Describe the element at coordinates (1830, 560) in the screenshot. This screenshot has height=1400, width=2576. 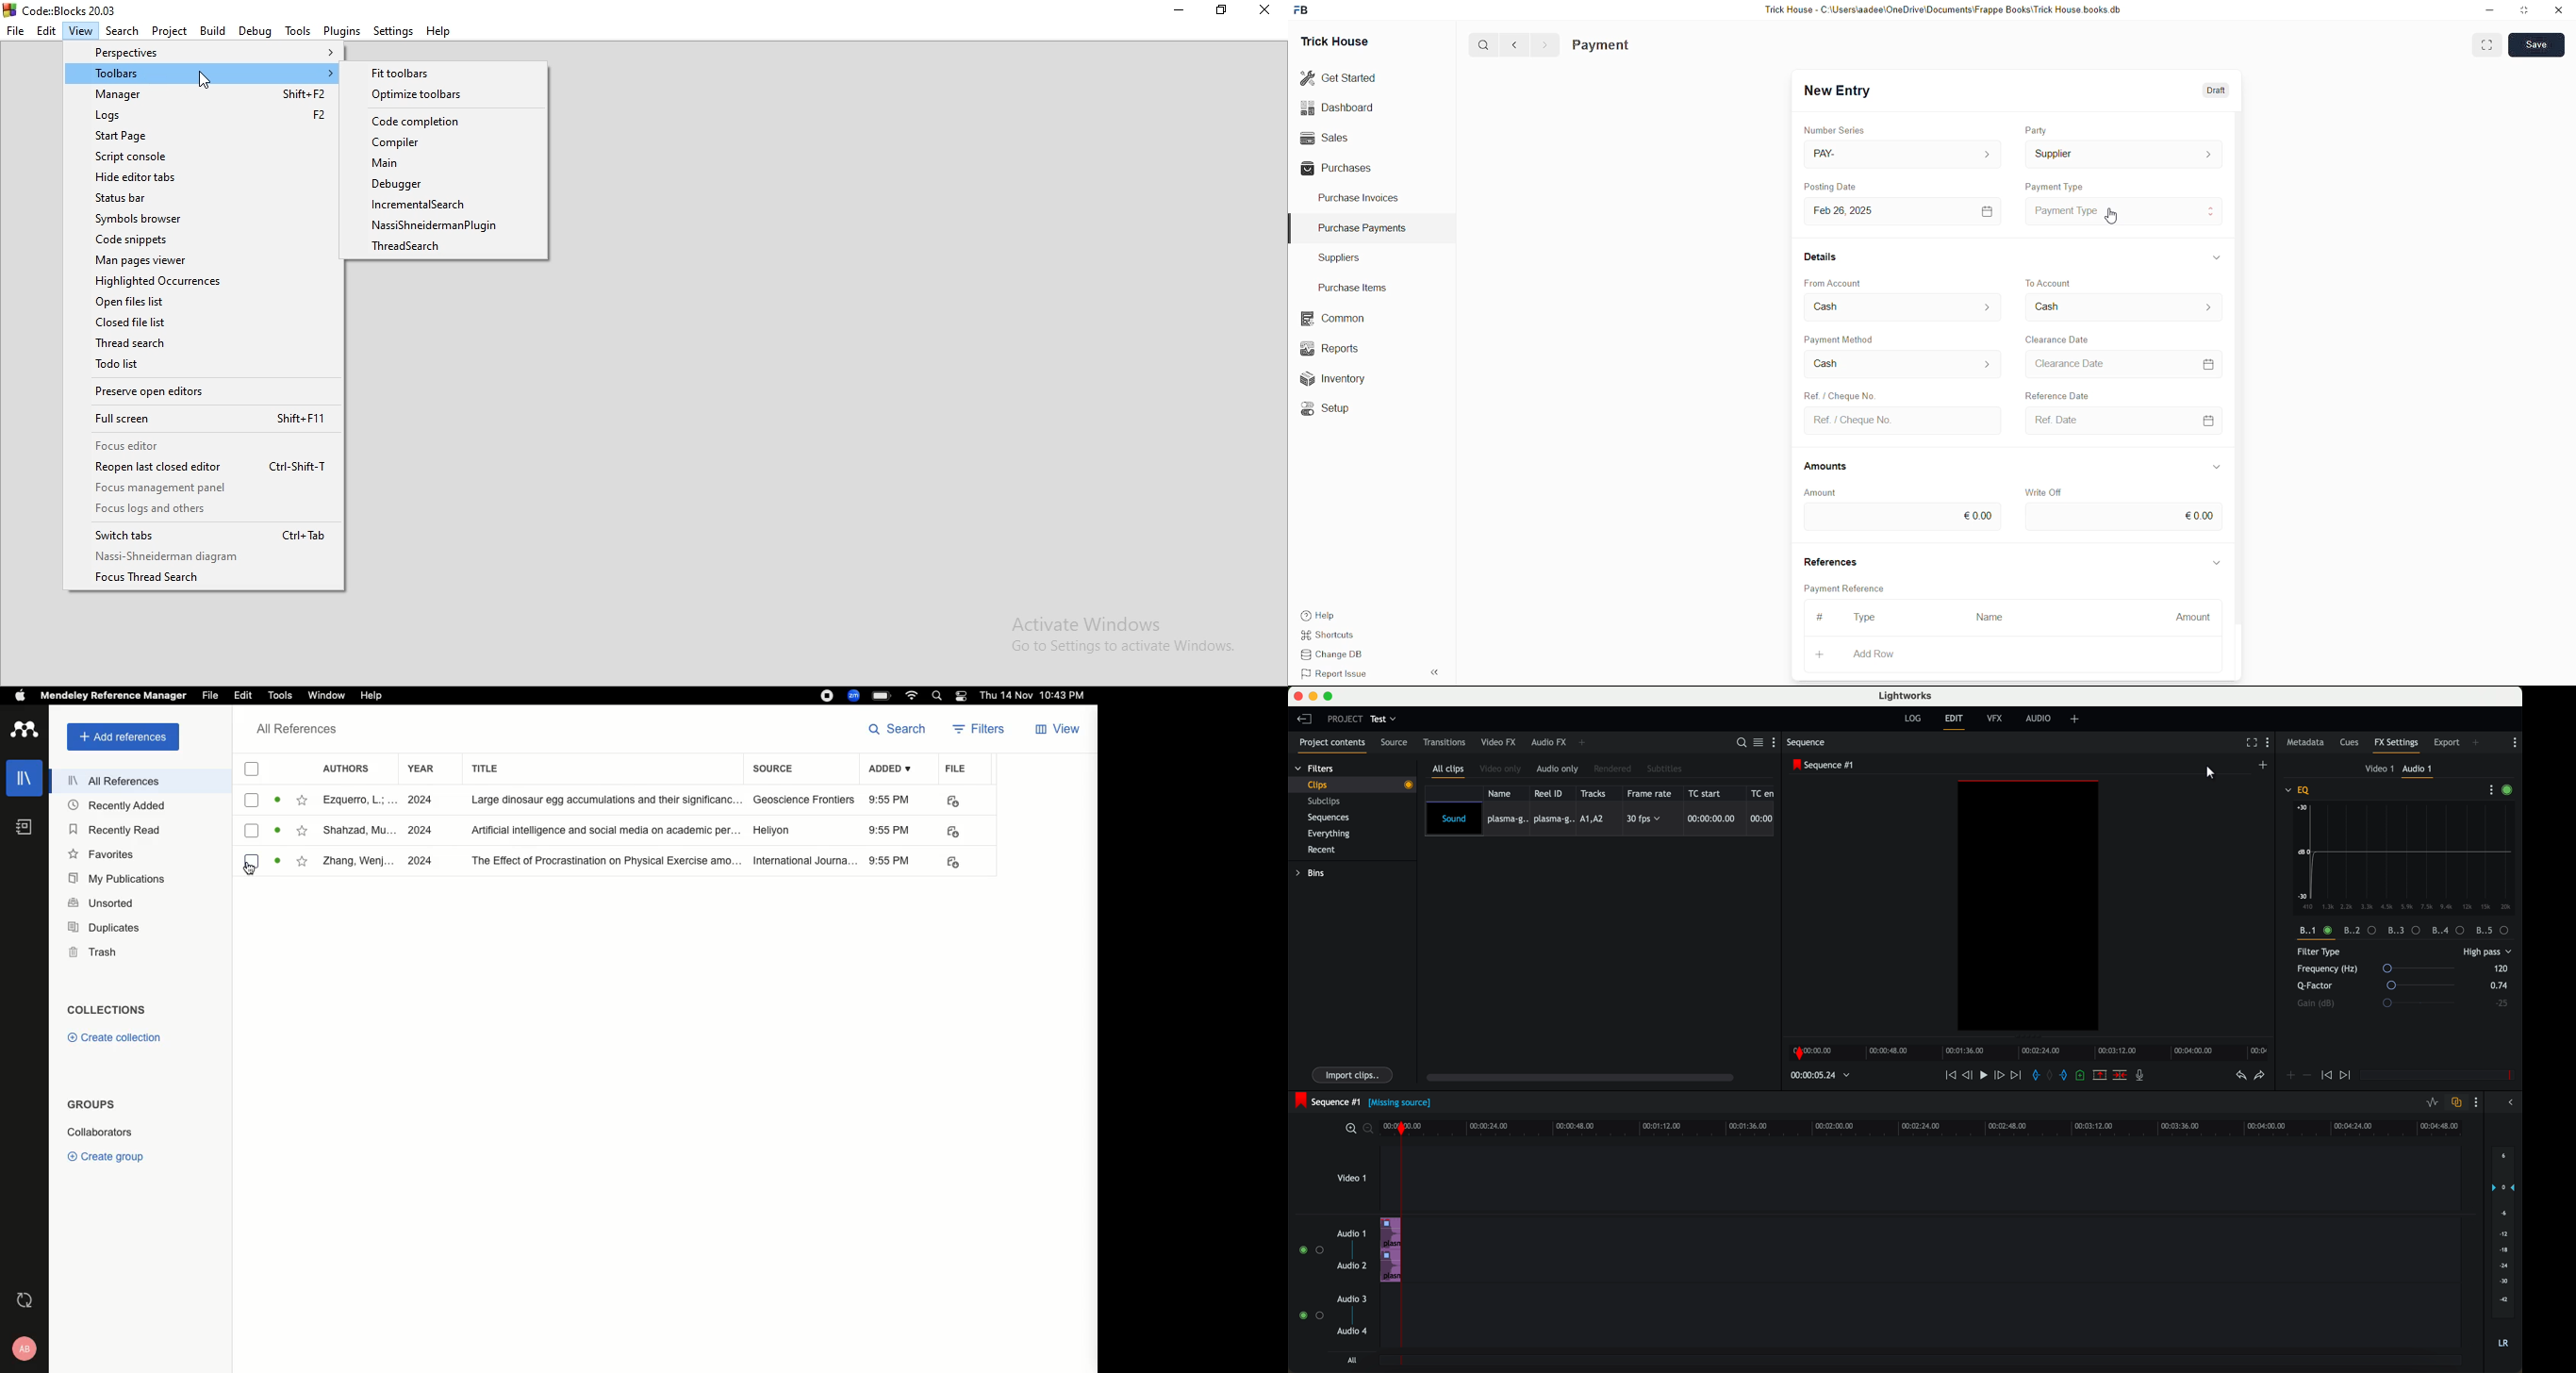
I see `References` at that location.